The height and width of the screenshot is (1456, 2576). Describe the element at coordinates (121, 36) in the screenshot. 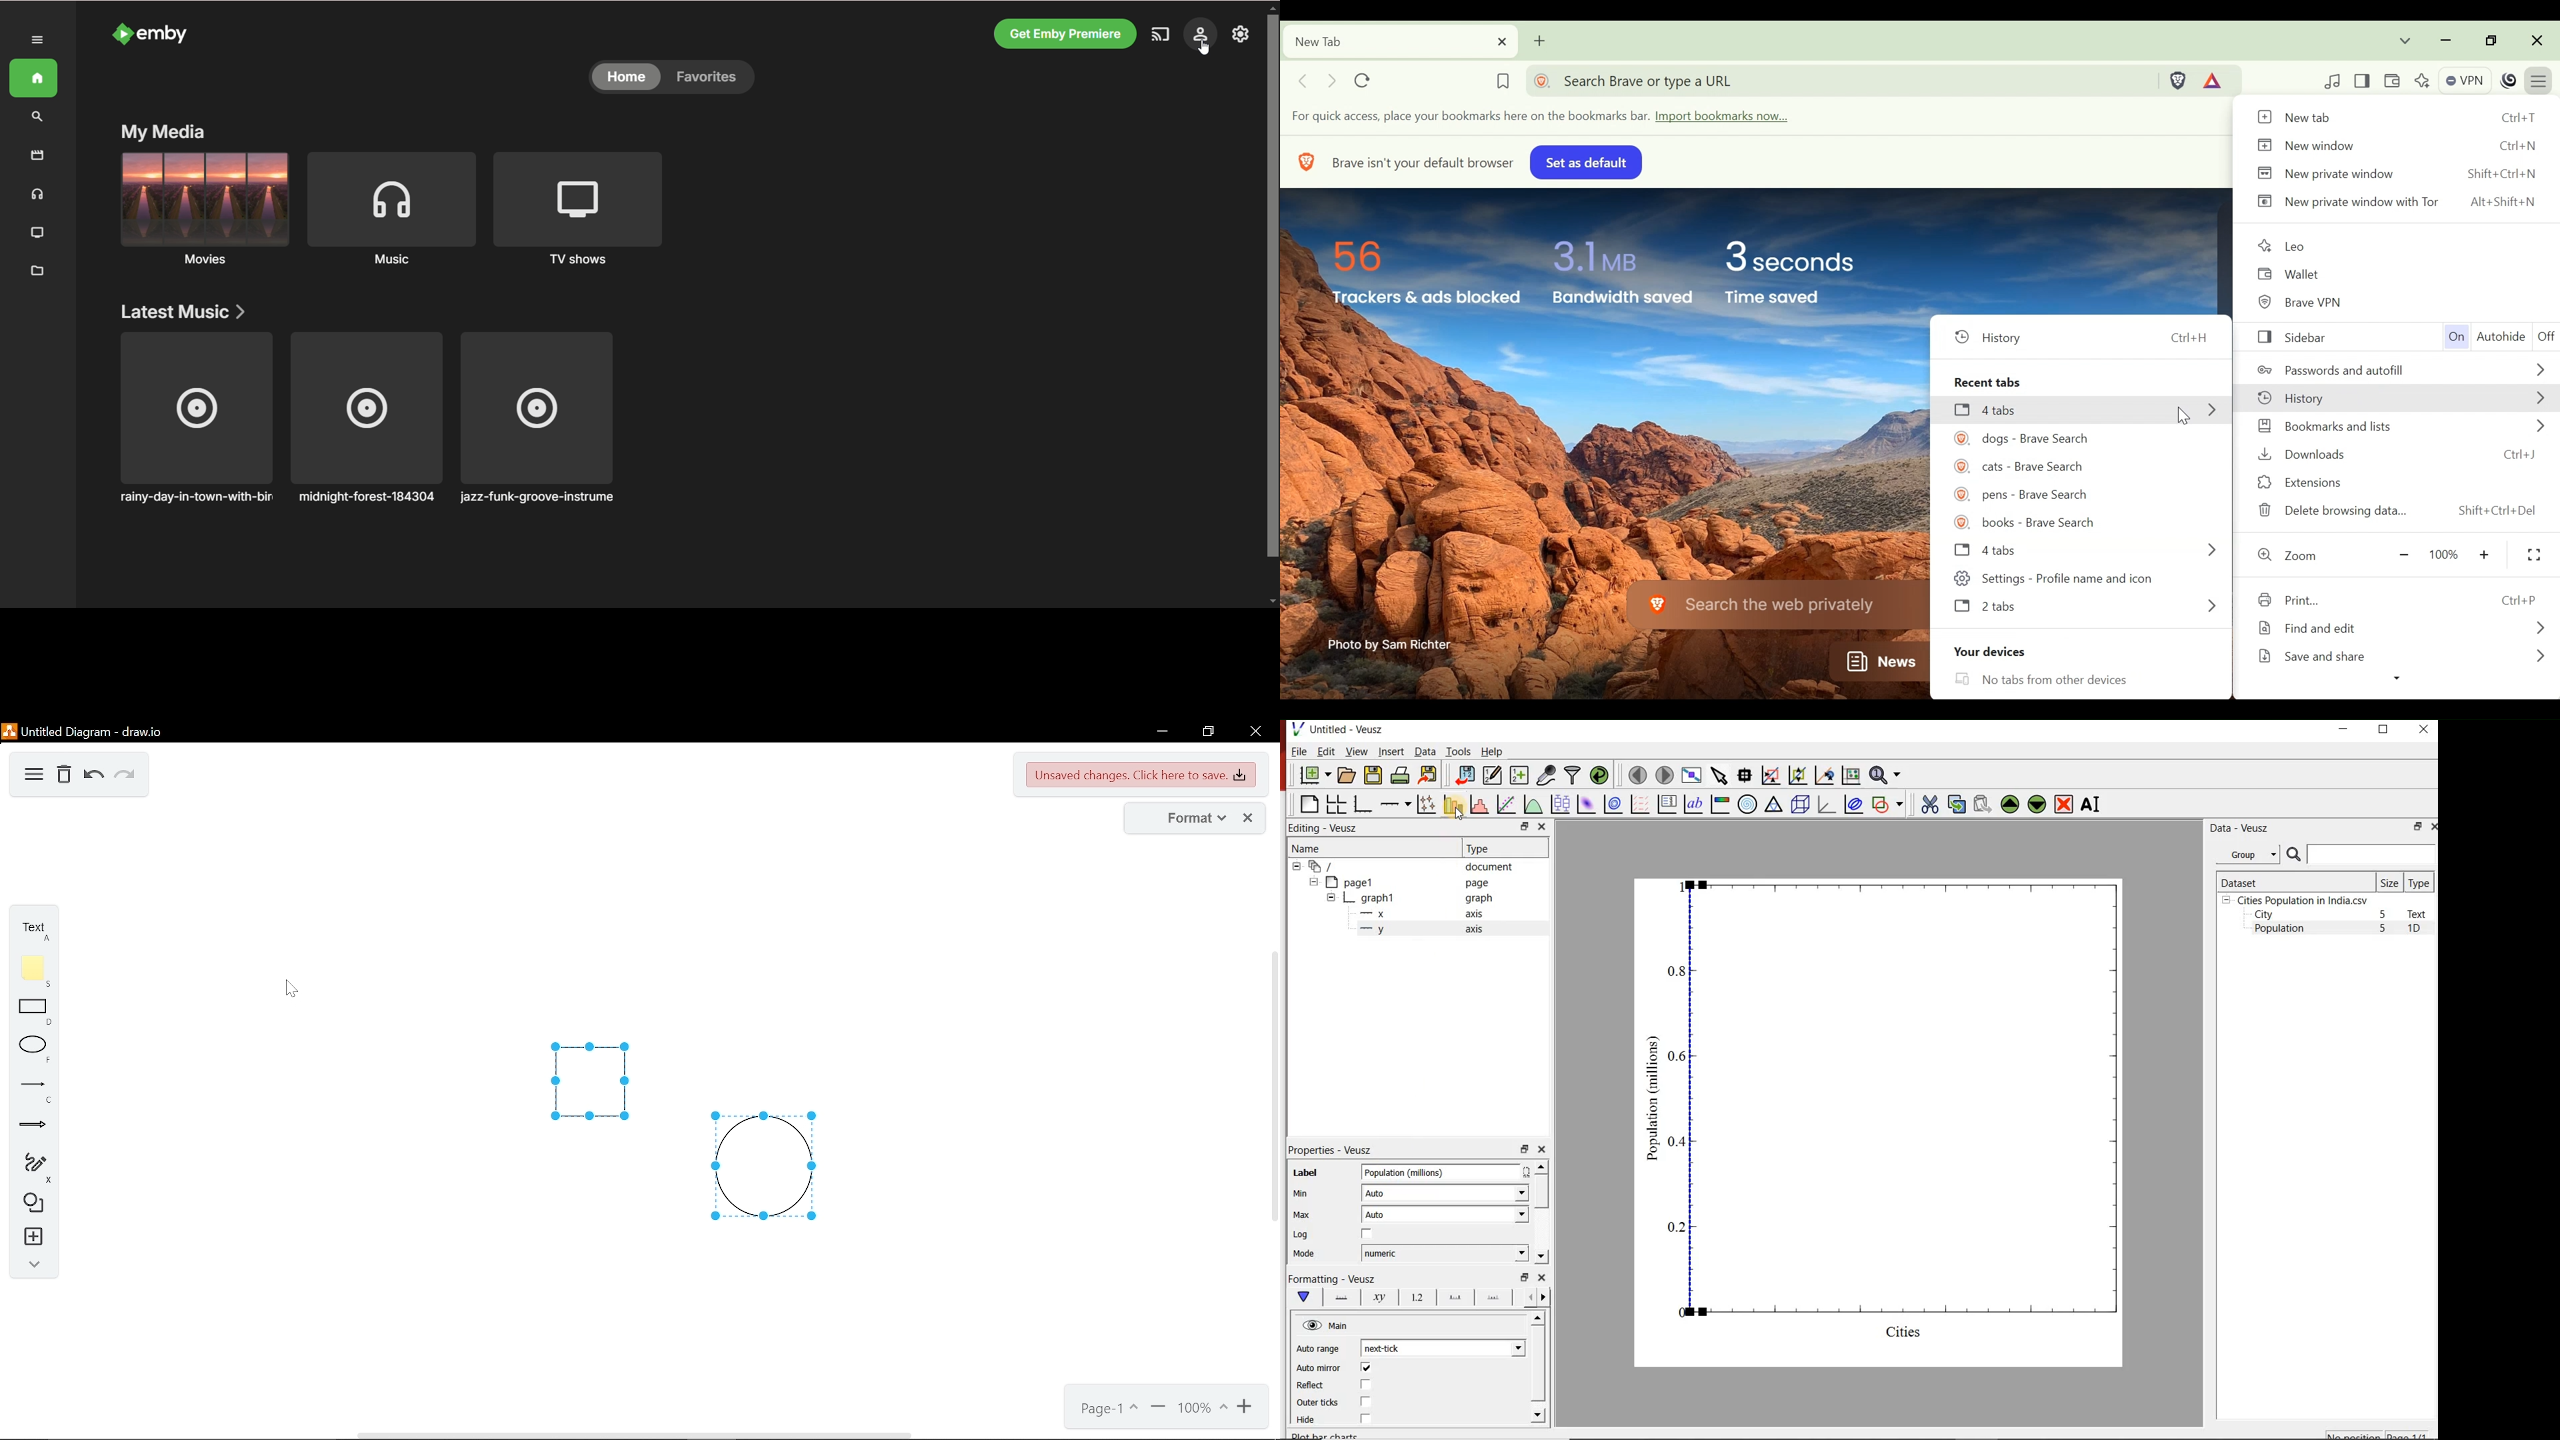

I see `emby logo` at that location.